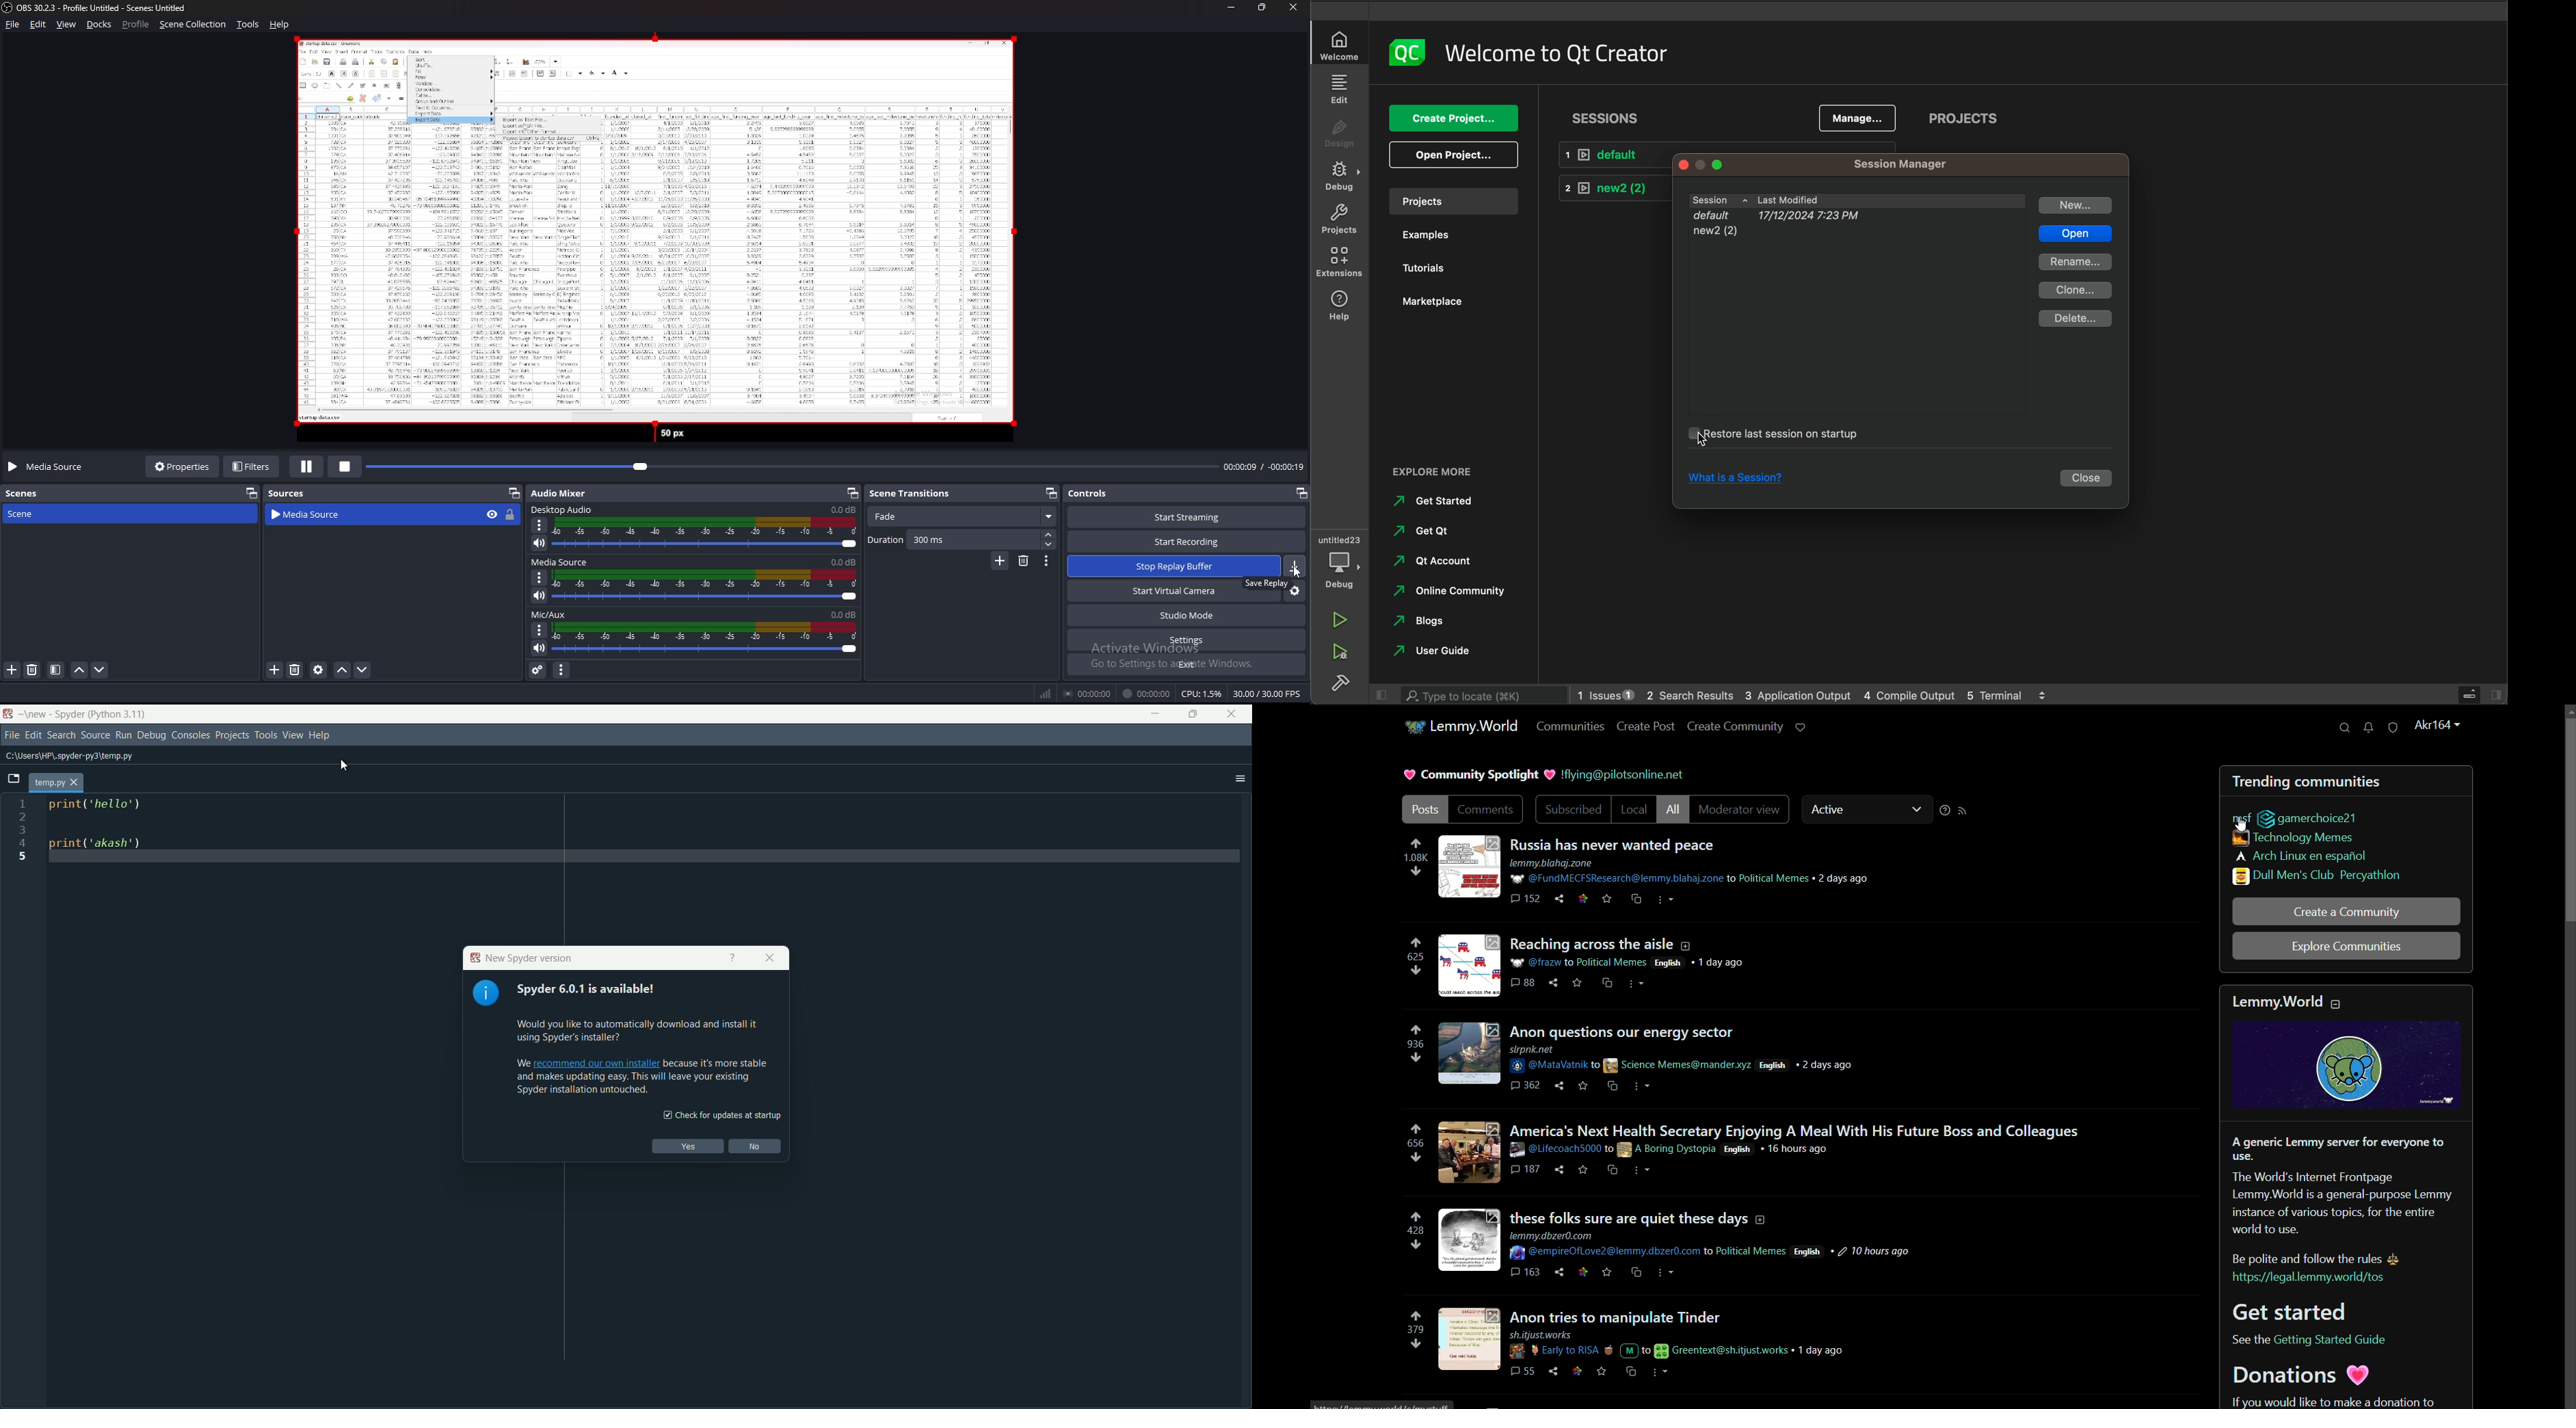 This screenshot has width=2576, height=1428. I want to click on pop out, so click(252, 493).